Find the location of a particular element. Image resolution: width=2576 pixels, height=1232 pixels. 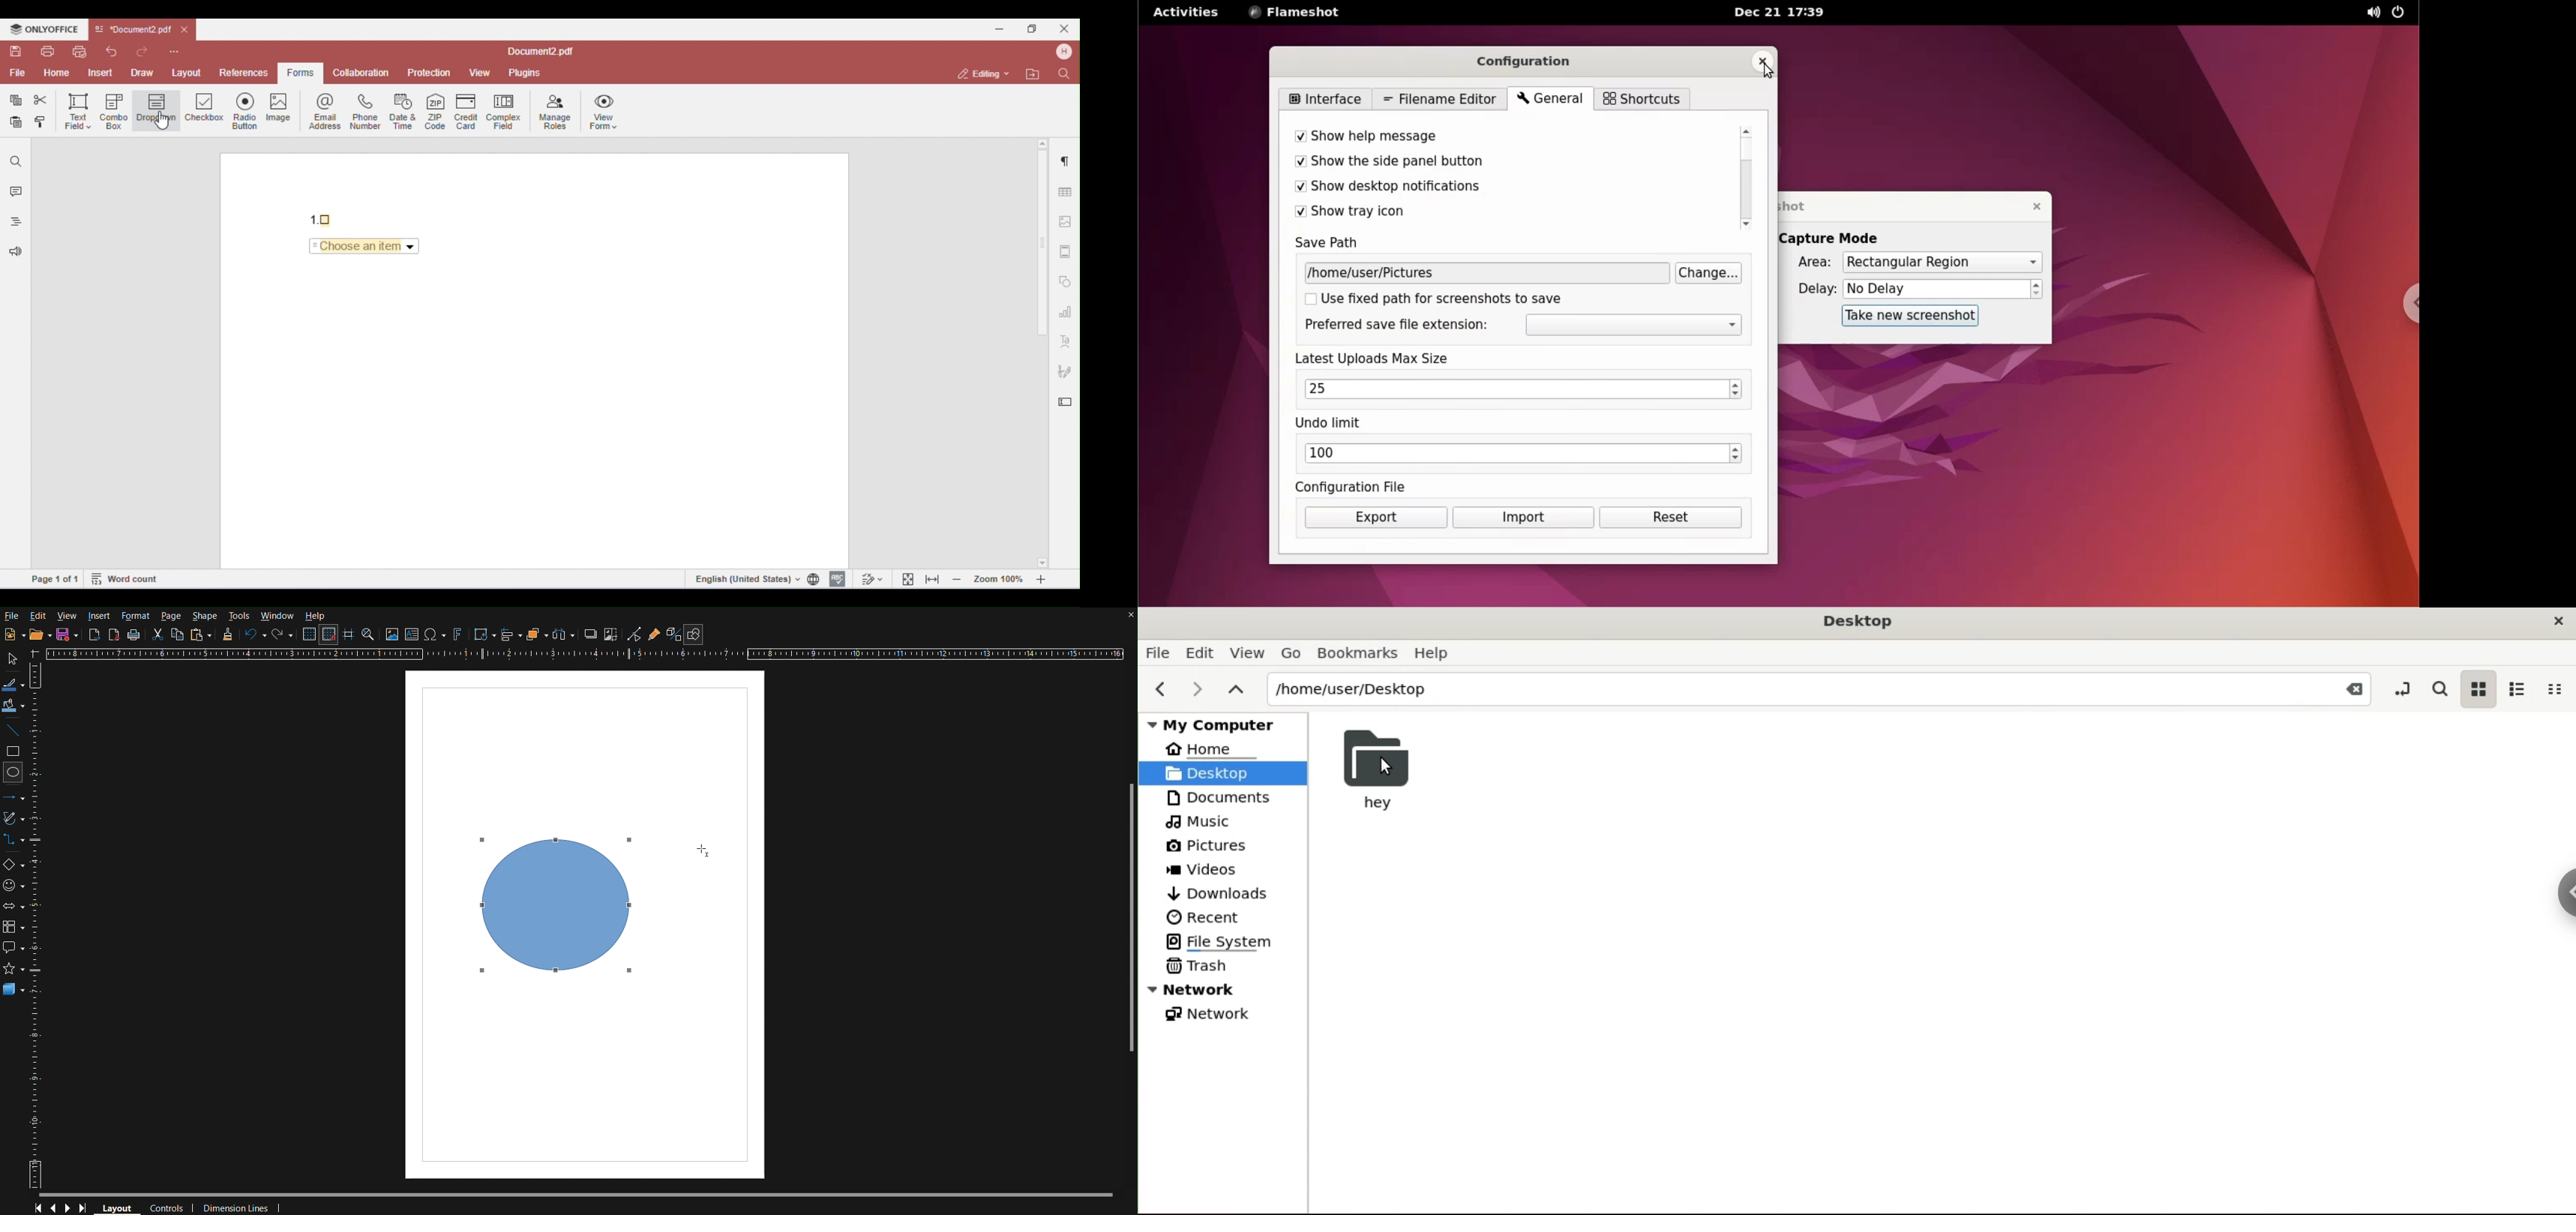

Line Color is located at coordinates (15, 683).